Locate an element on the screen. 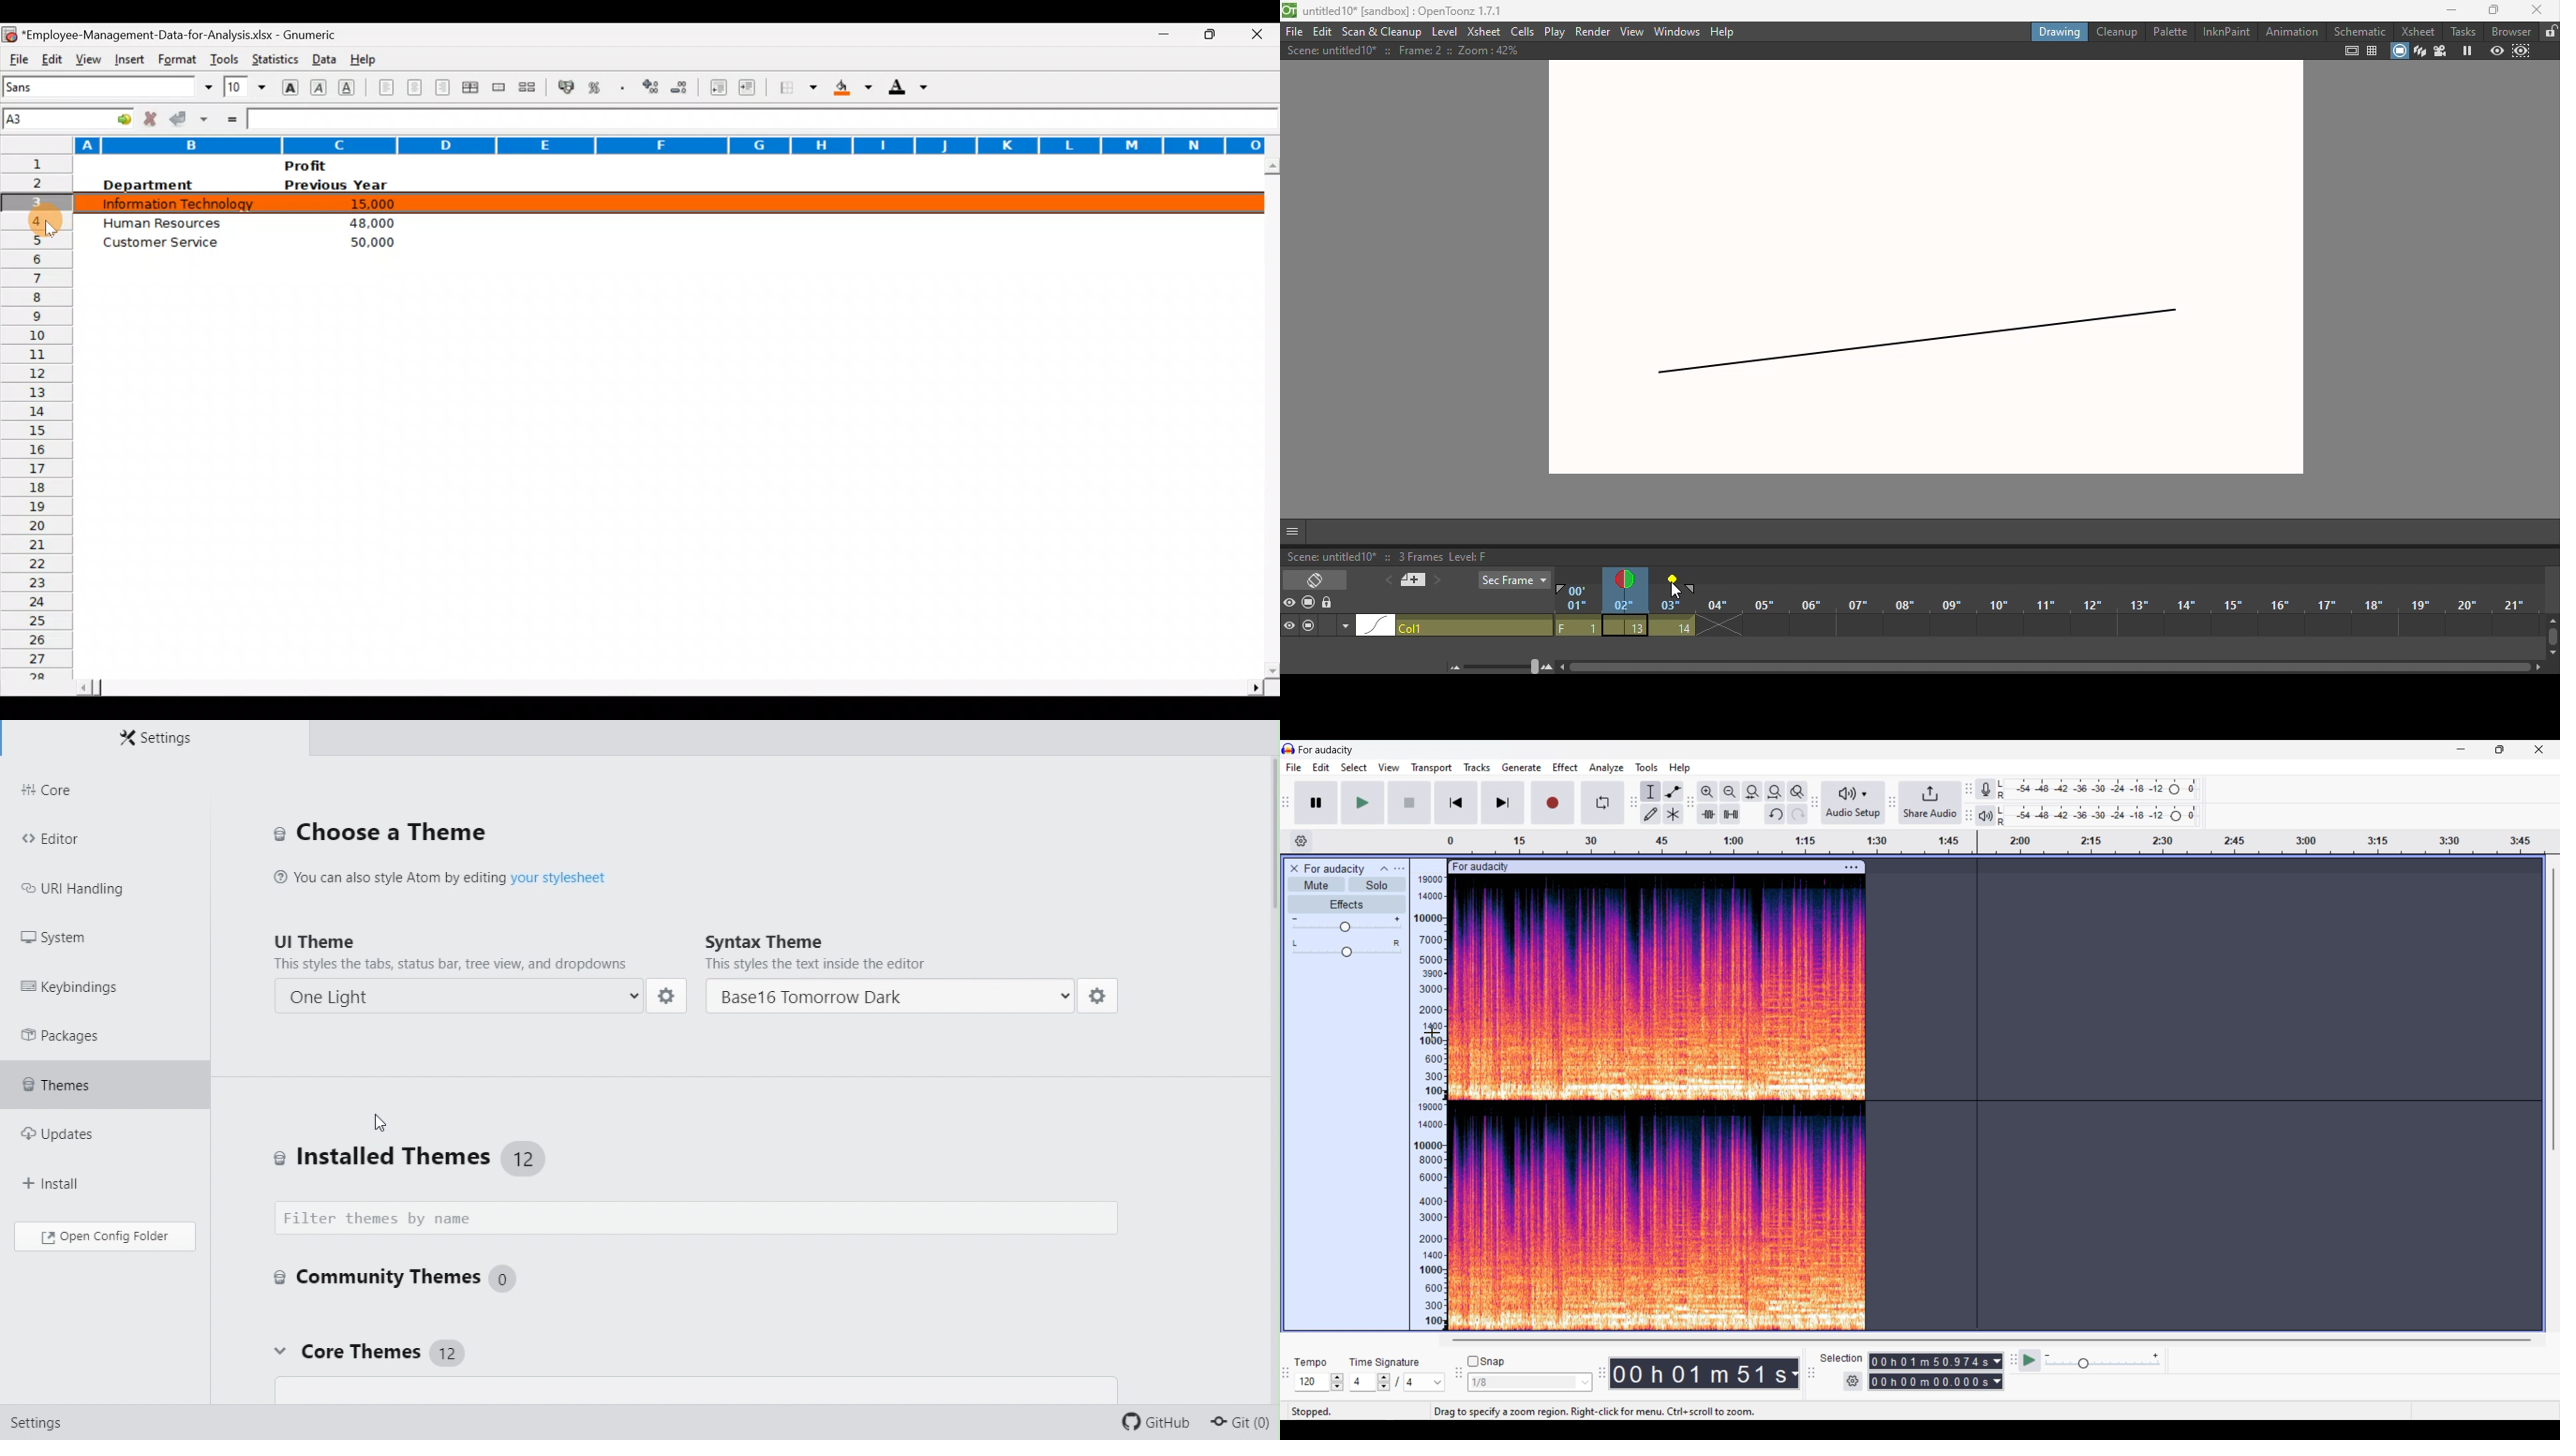 The image size is (2576, 1456). Italic is located at coordinates (319, 89).